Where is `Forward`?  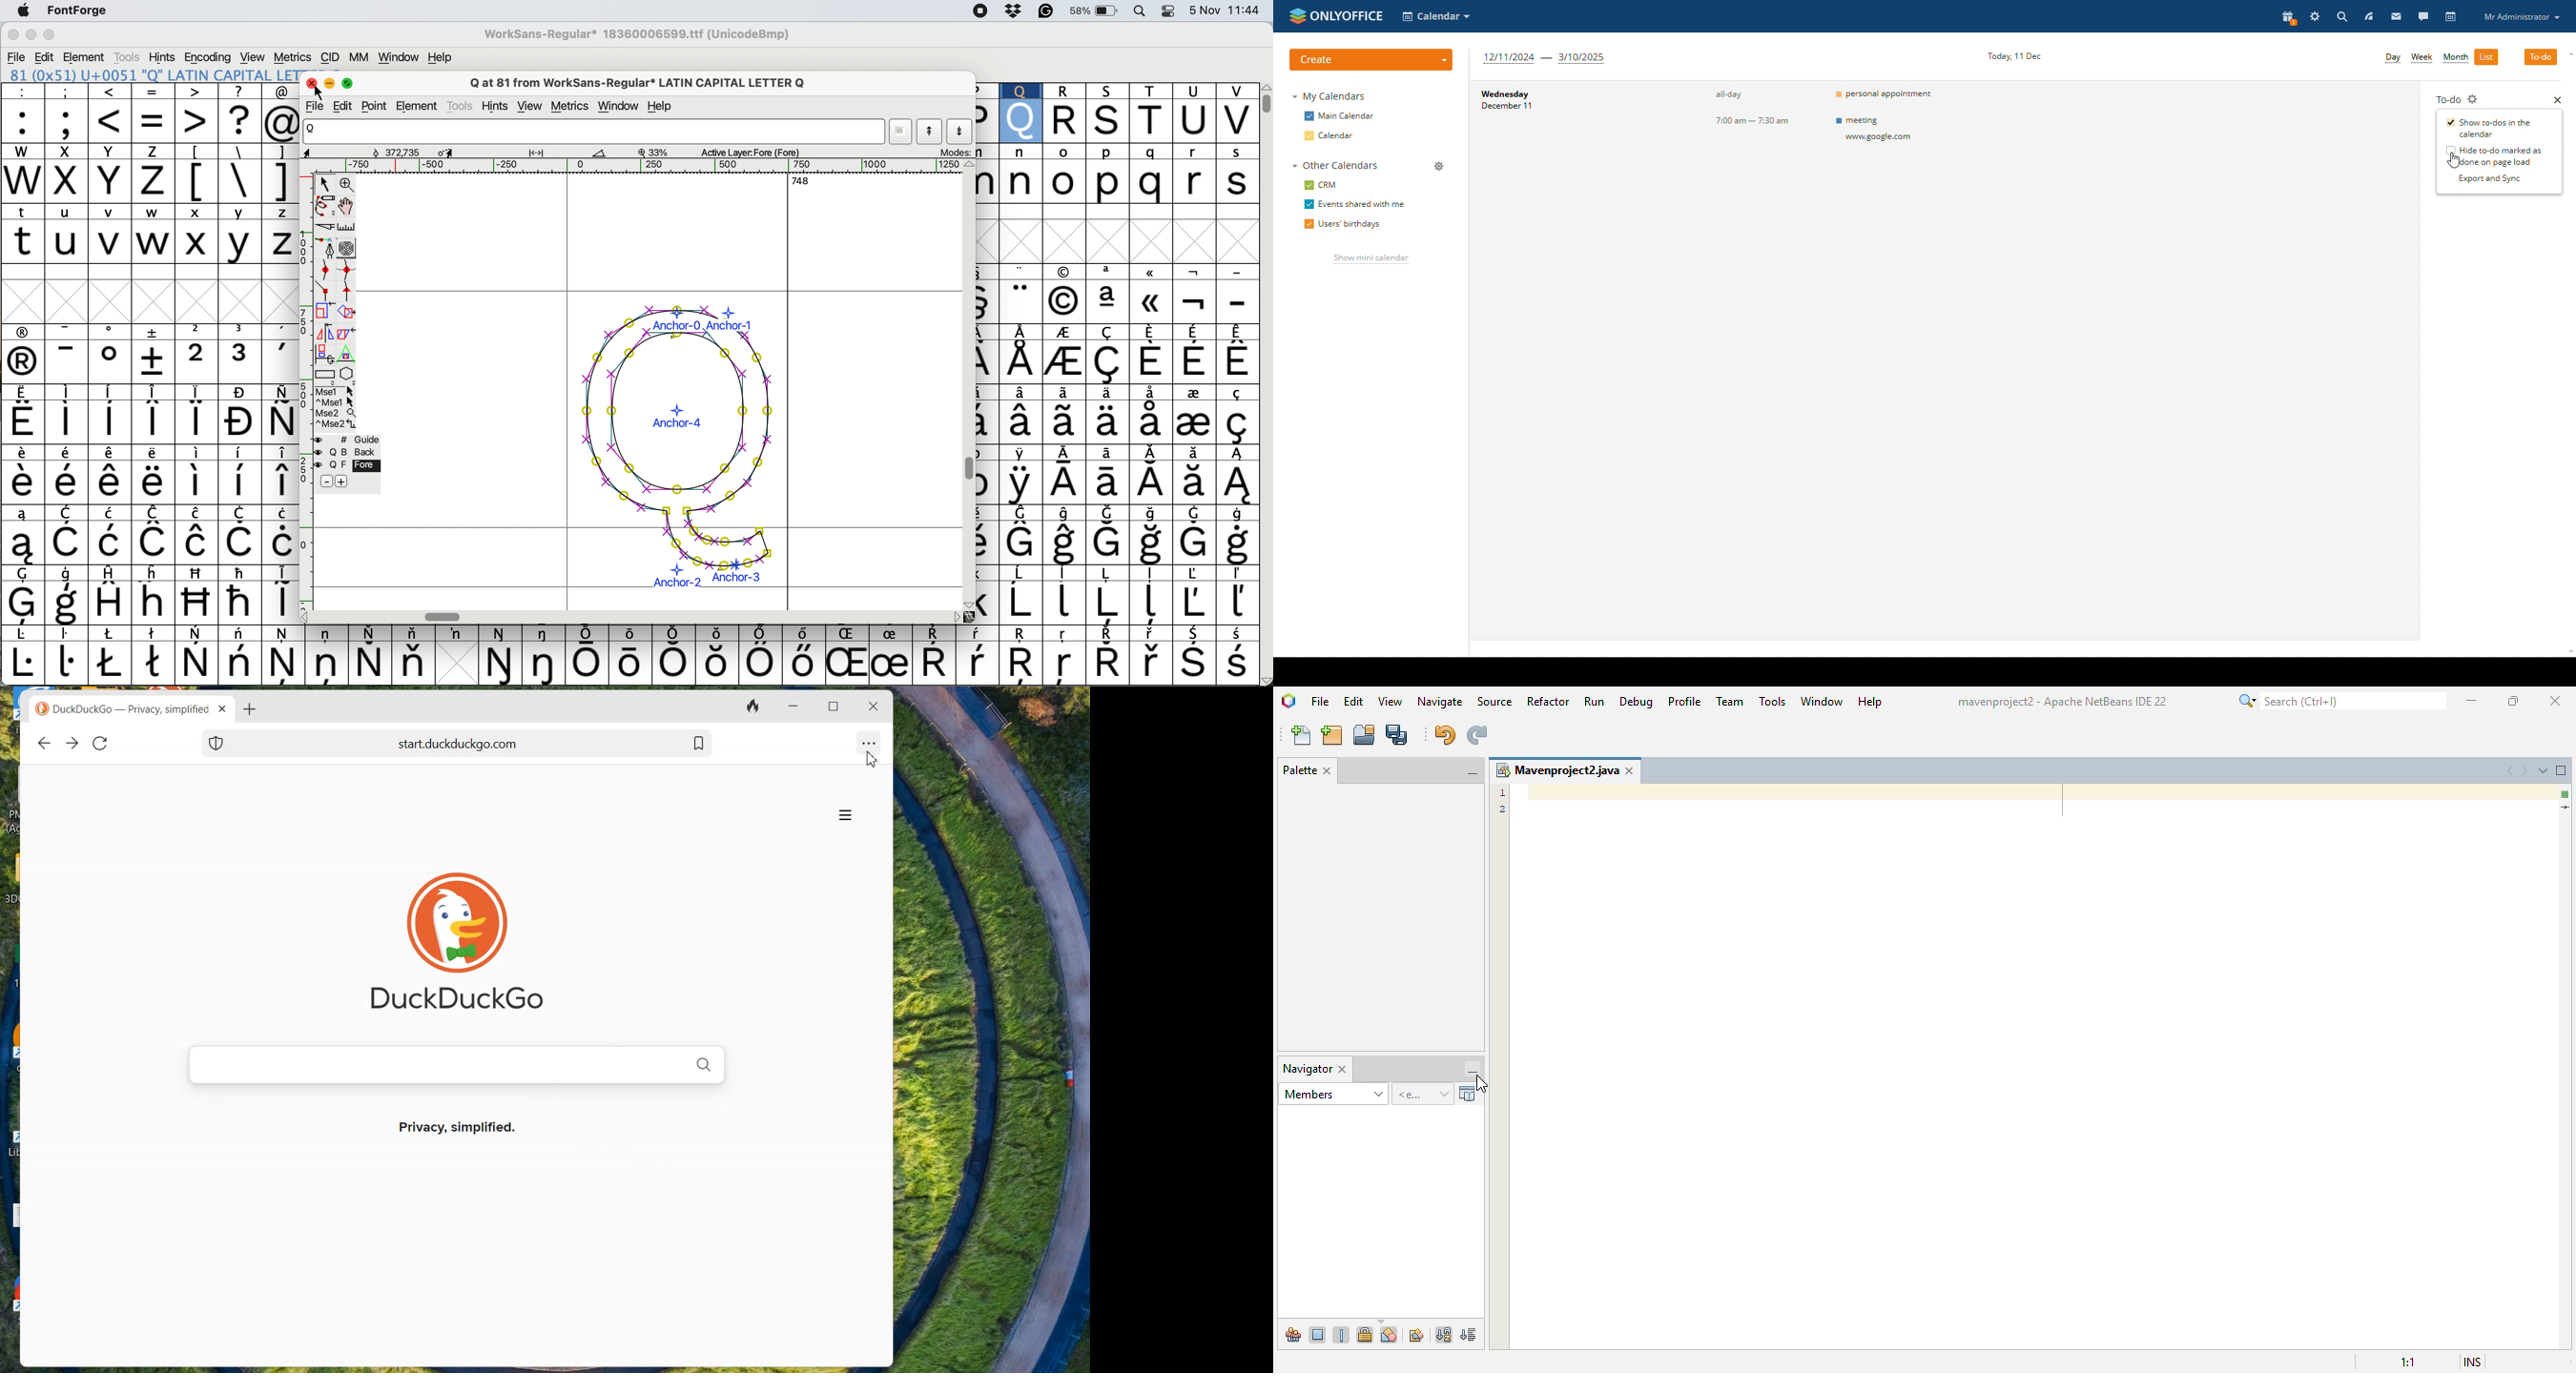
Forward is located at coordinates (72, 744).